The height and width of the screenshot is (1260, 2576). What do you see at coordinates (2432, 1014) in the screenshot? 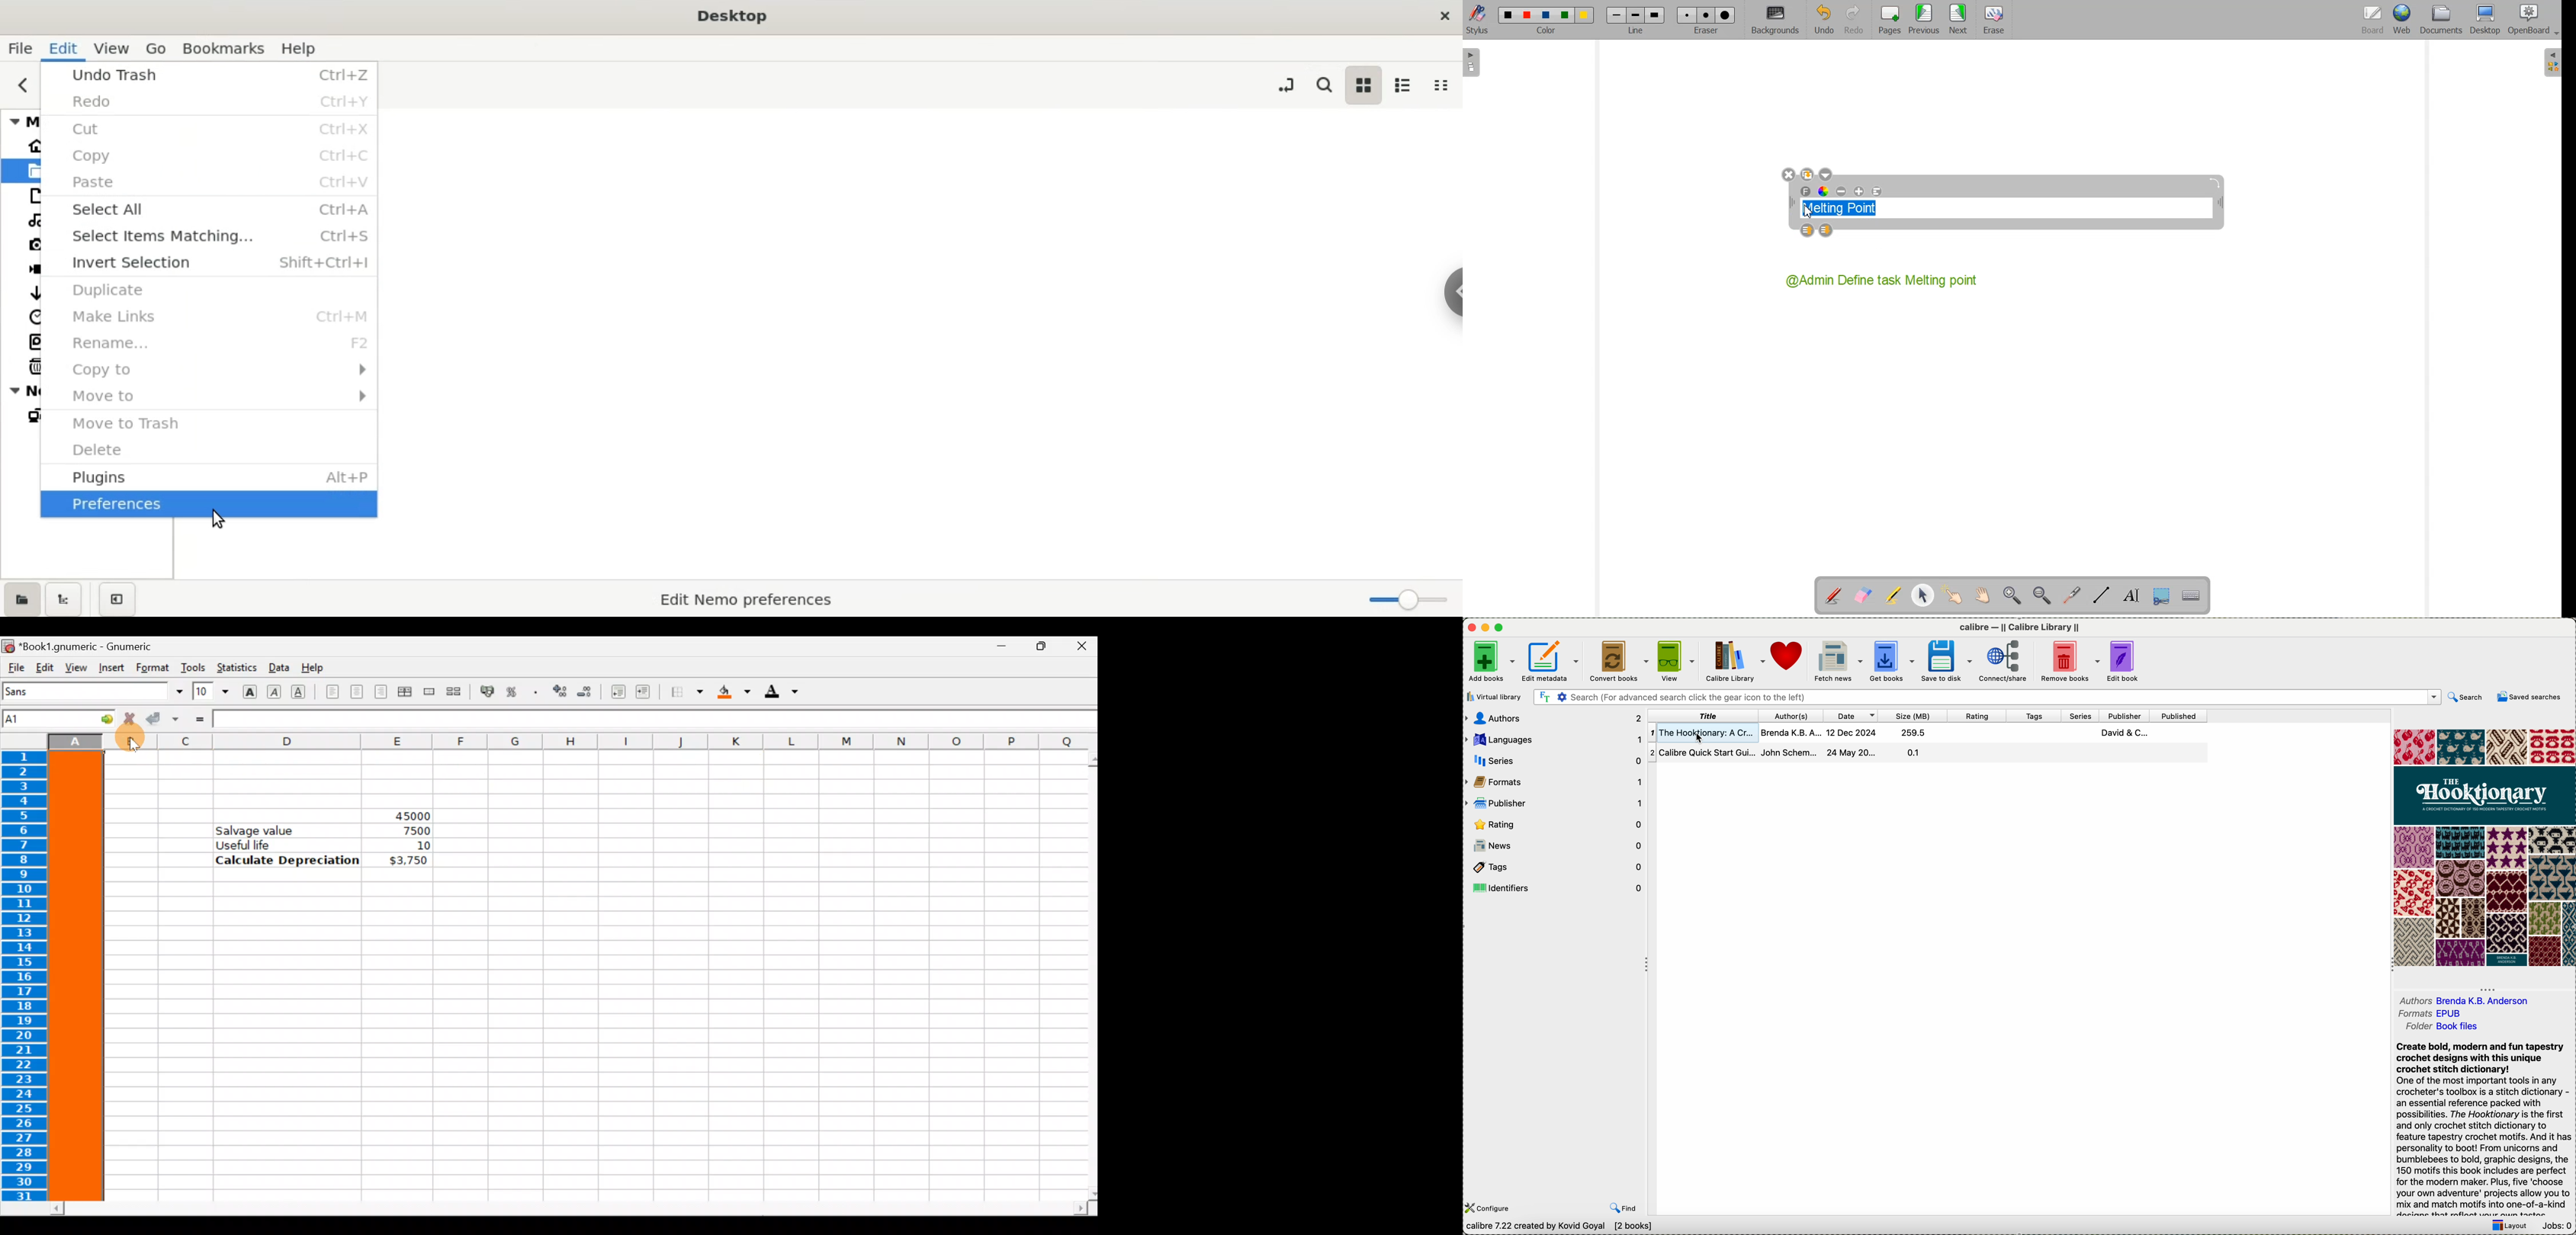
I see `formats` at bounding box center [2432, 1014].